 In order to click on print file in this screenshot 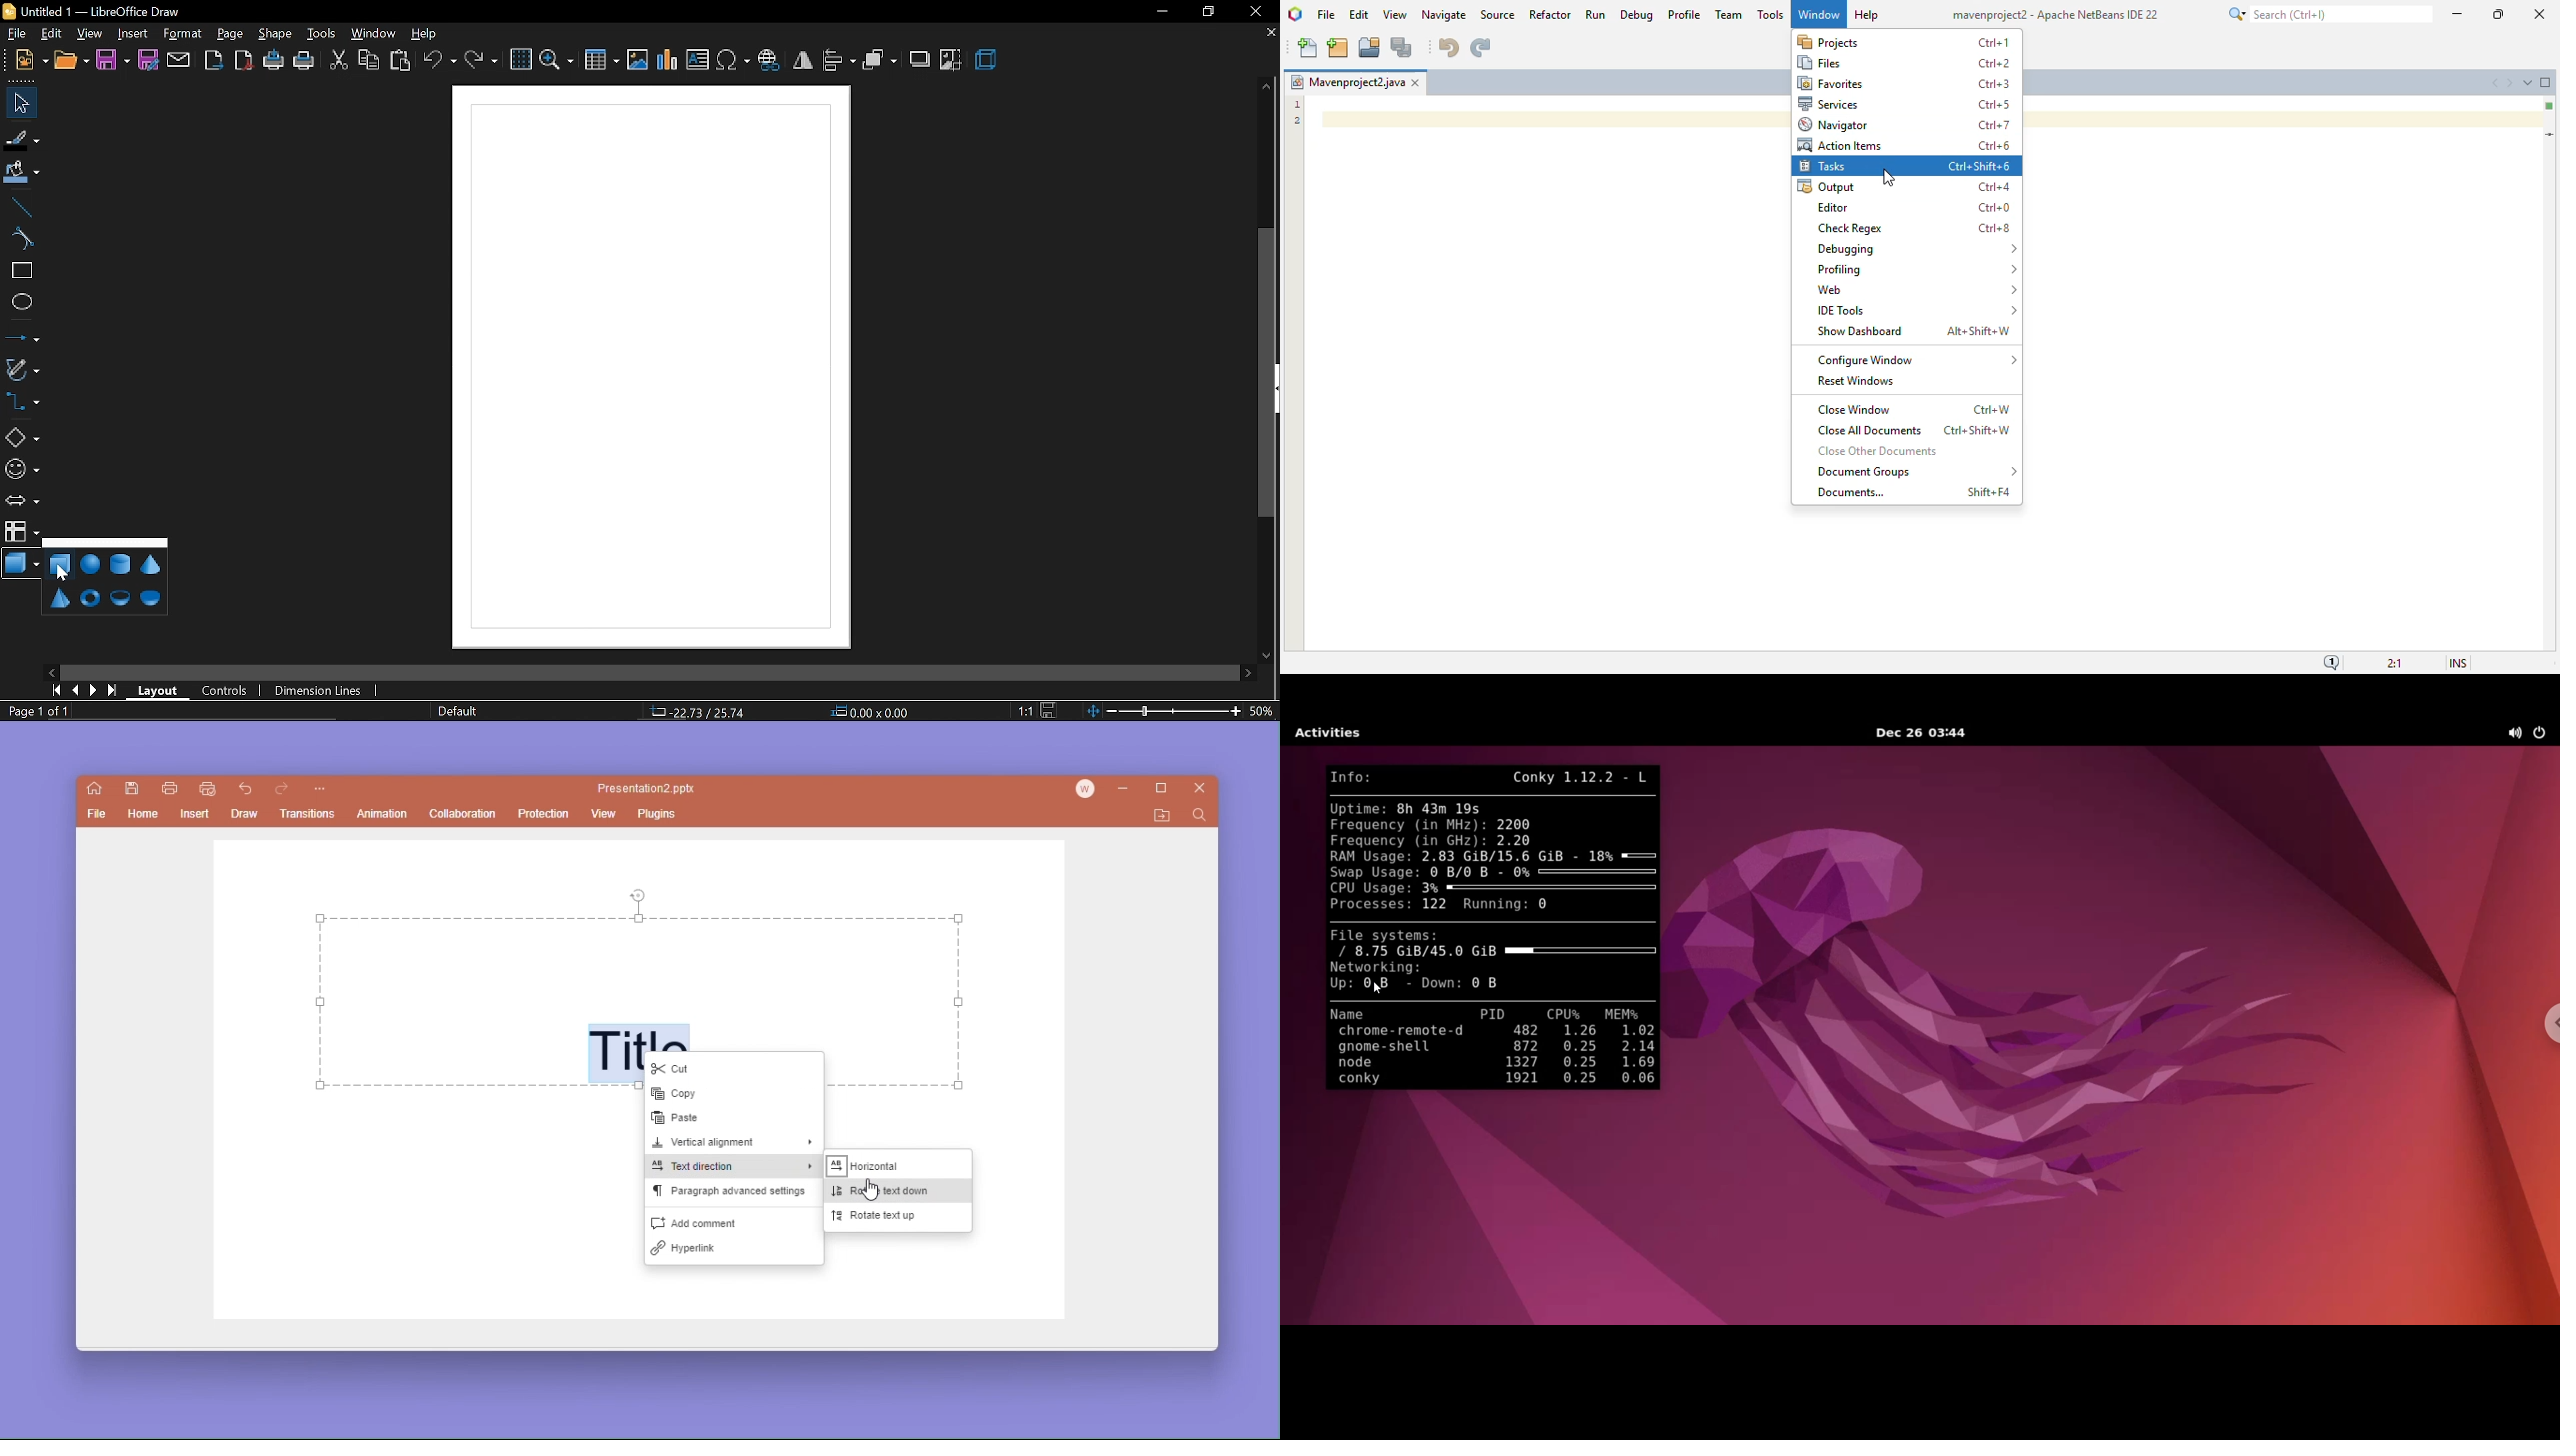, I will do `click(169, 787)`.